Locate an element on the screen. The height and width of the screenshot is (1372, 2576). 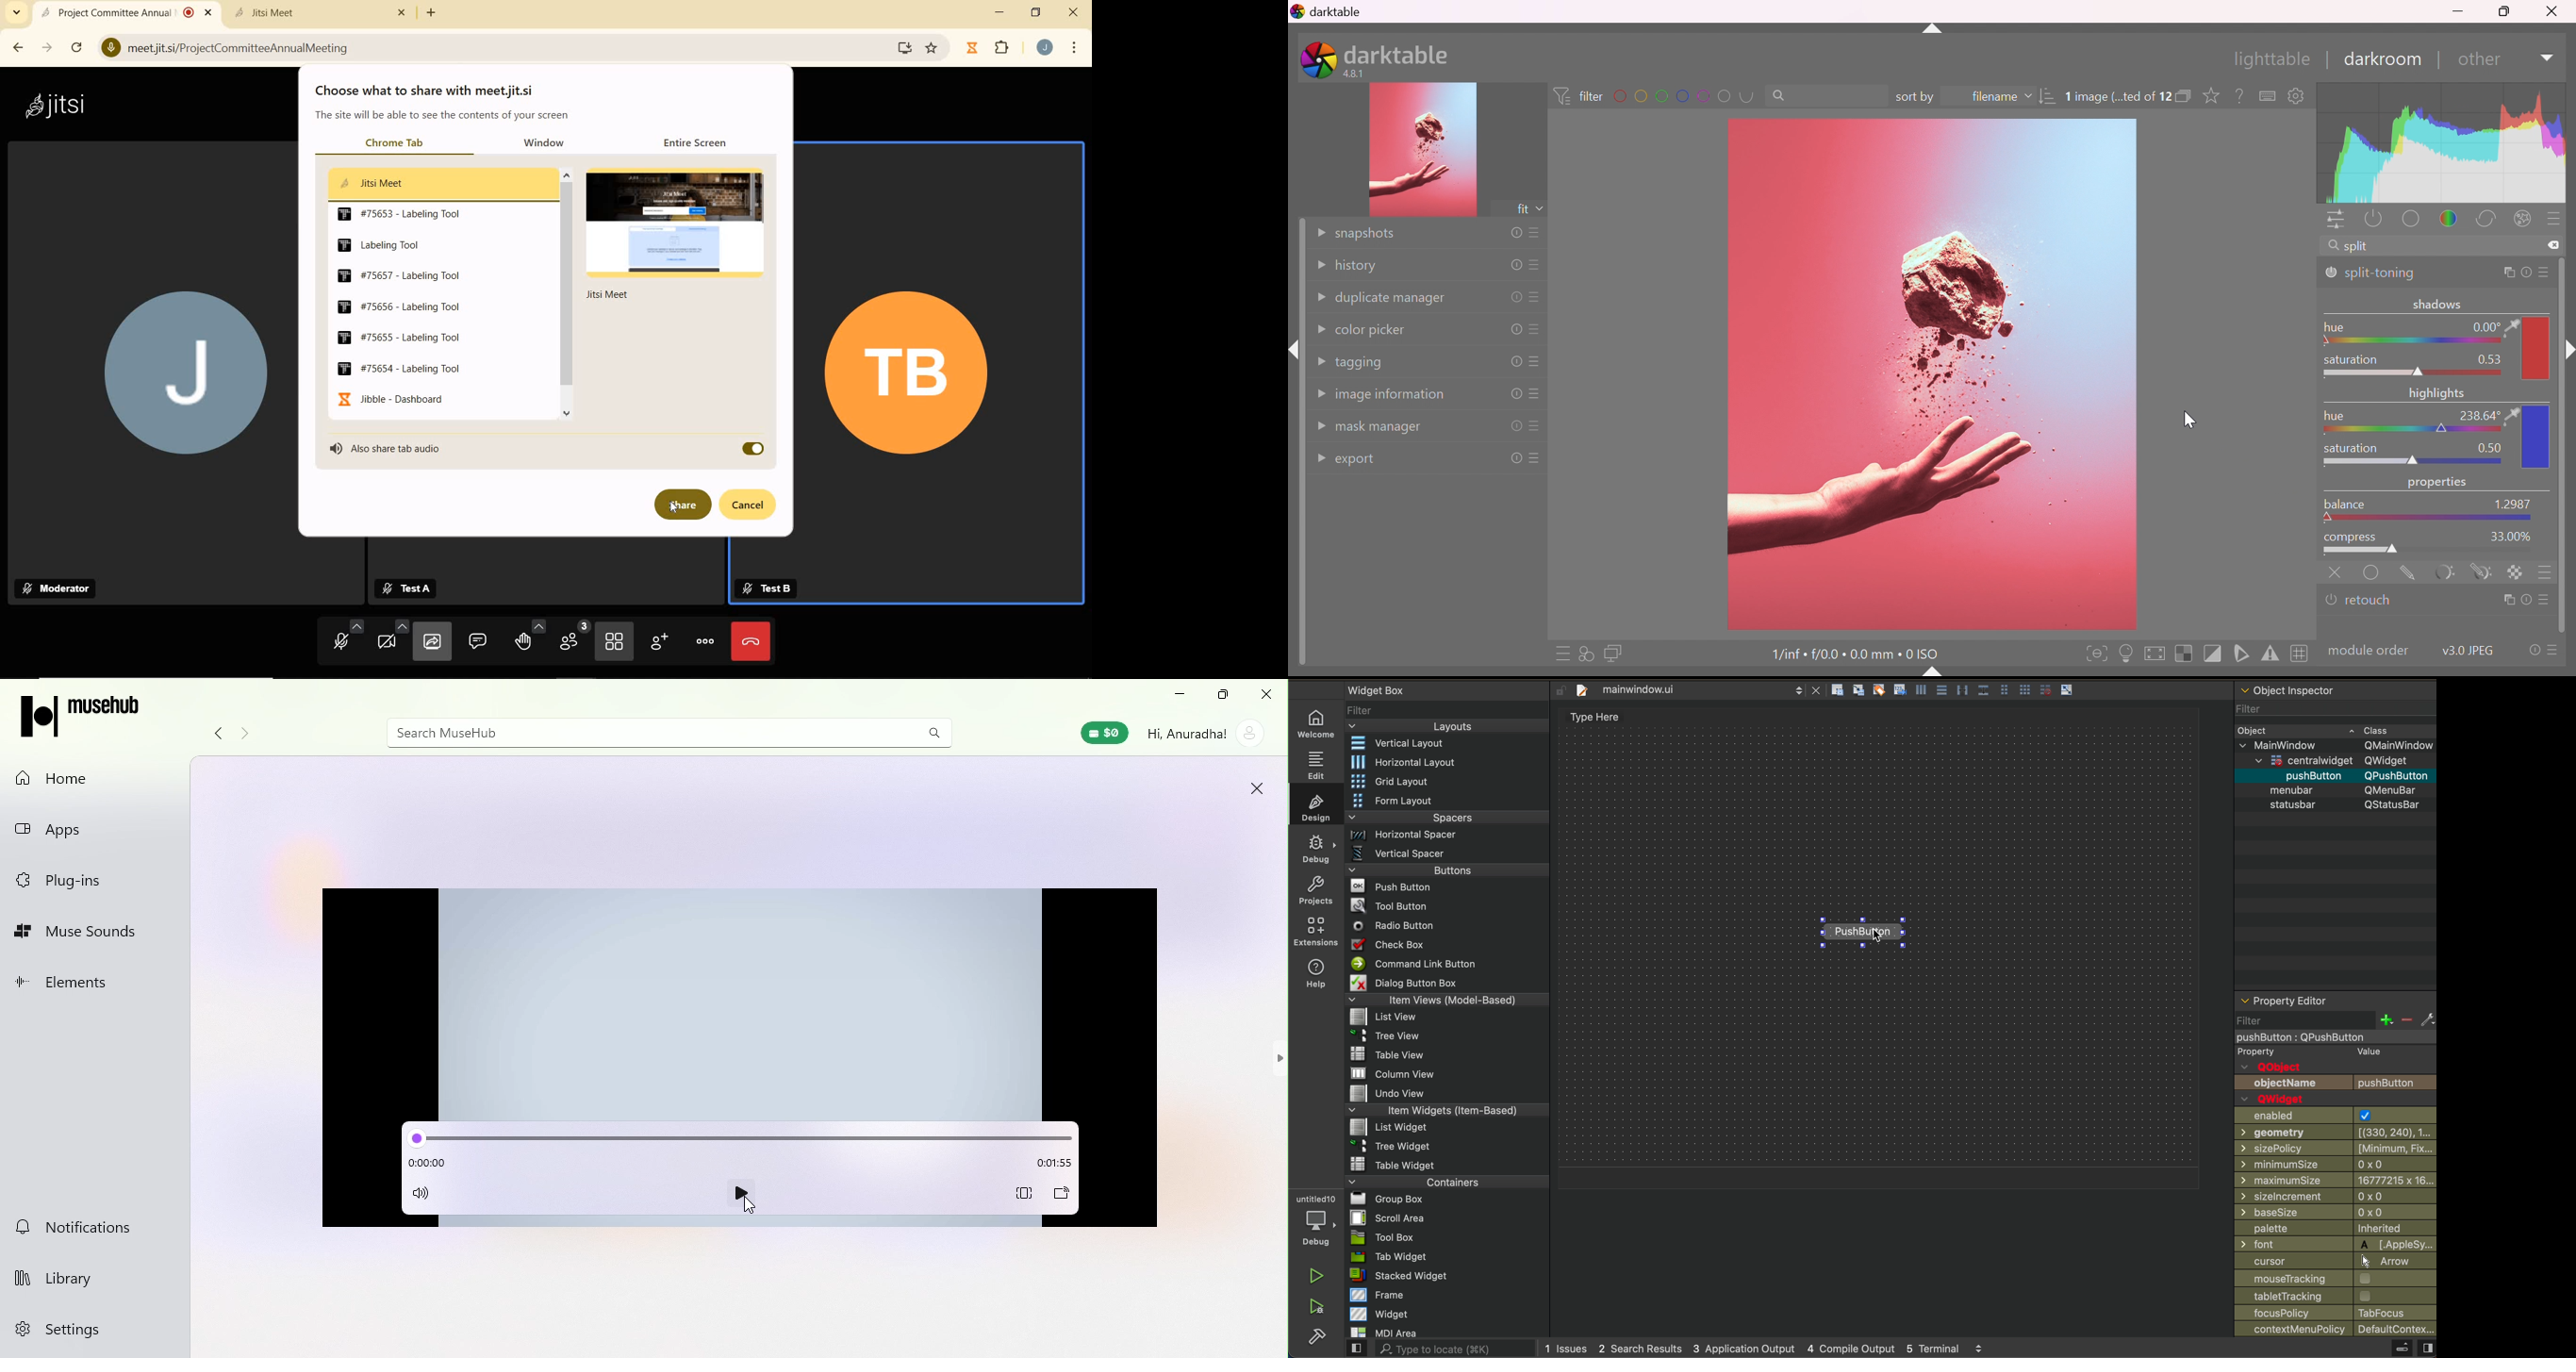
size policy is located at coordinates (2336, 1147).